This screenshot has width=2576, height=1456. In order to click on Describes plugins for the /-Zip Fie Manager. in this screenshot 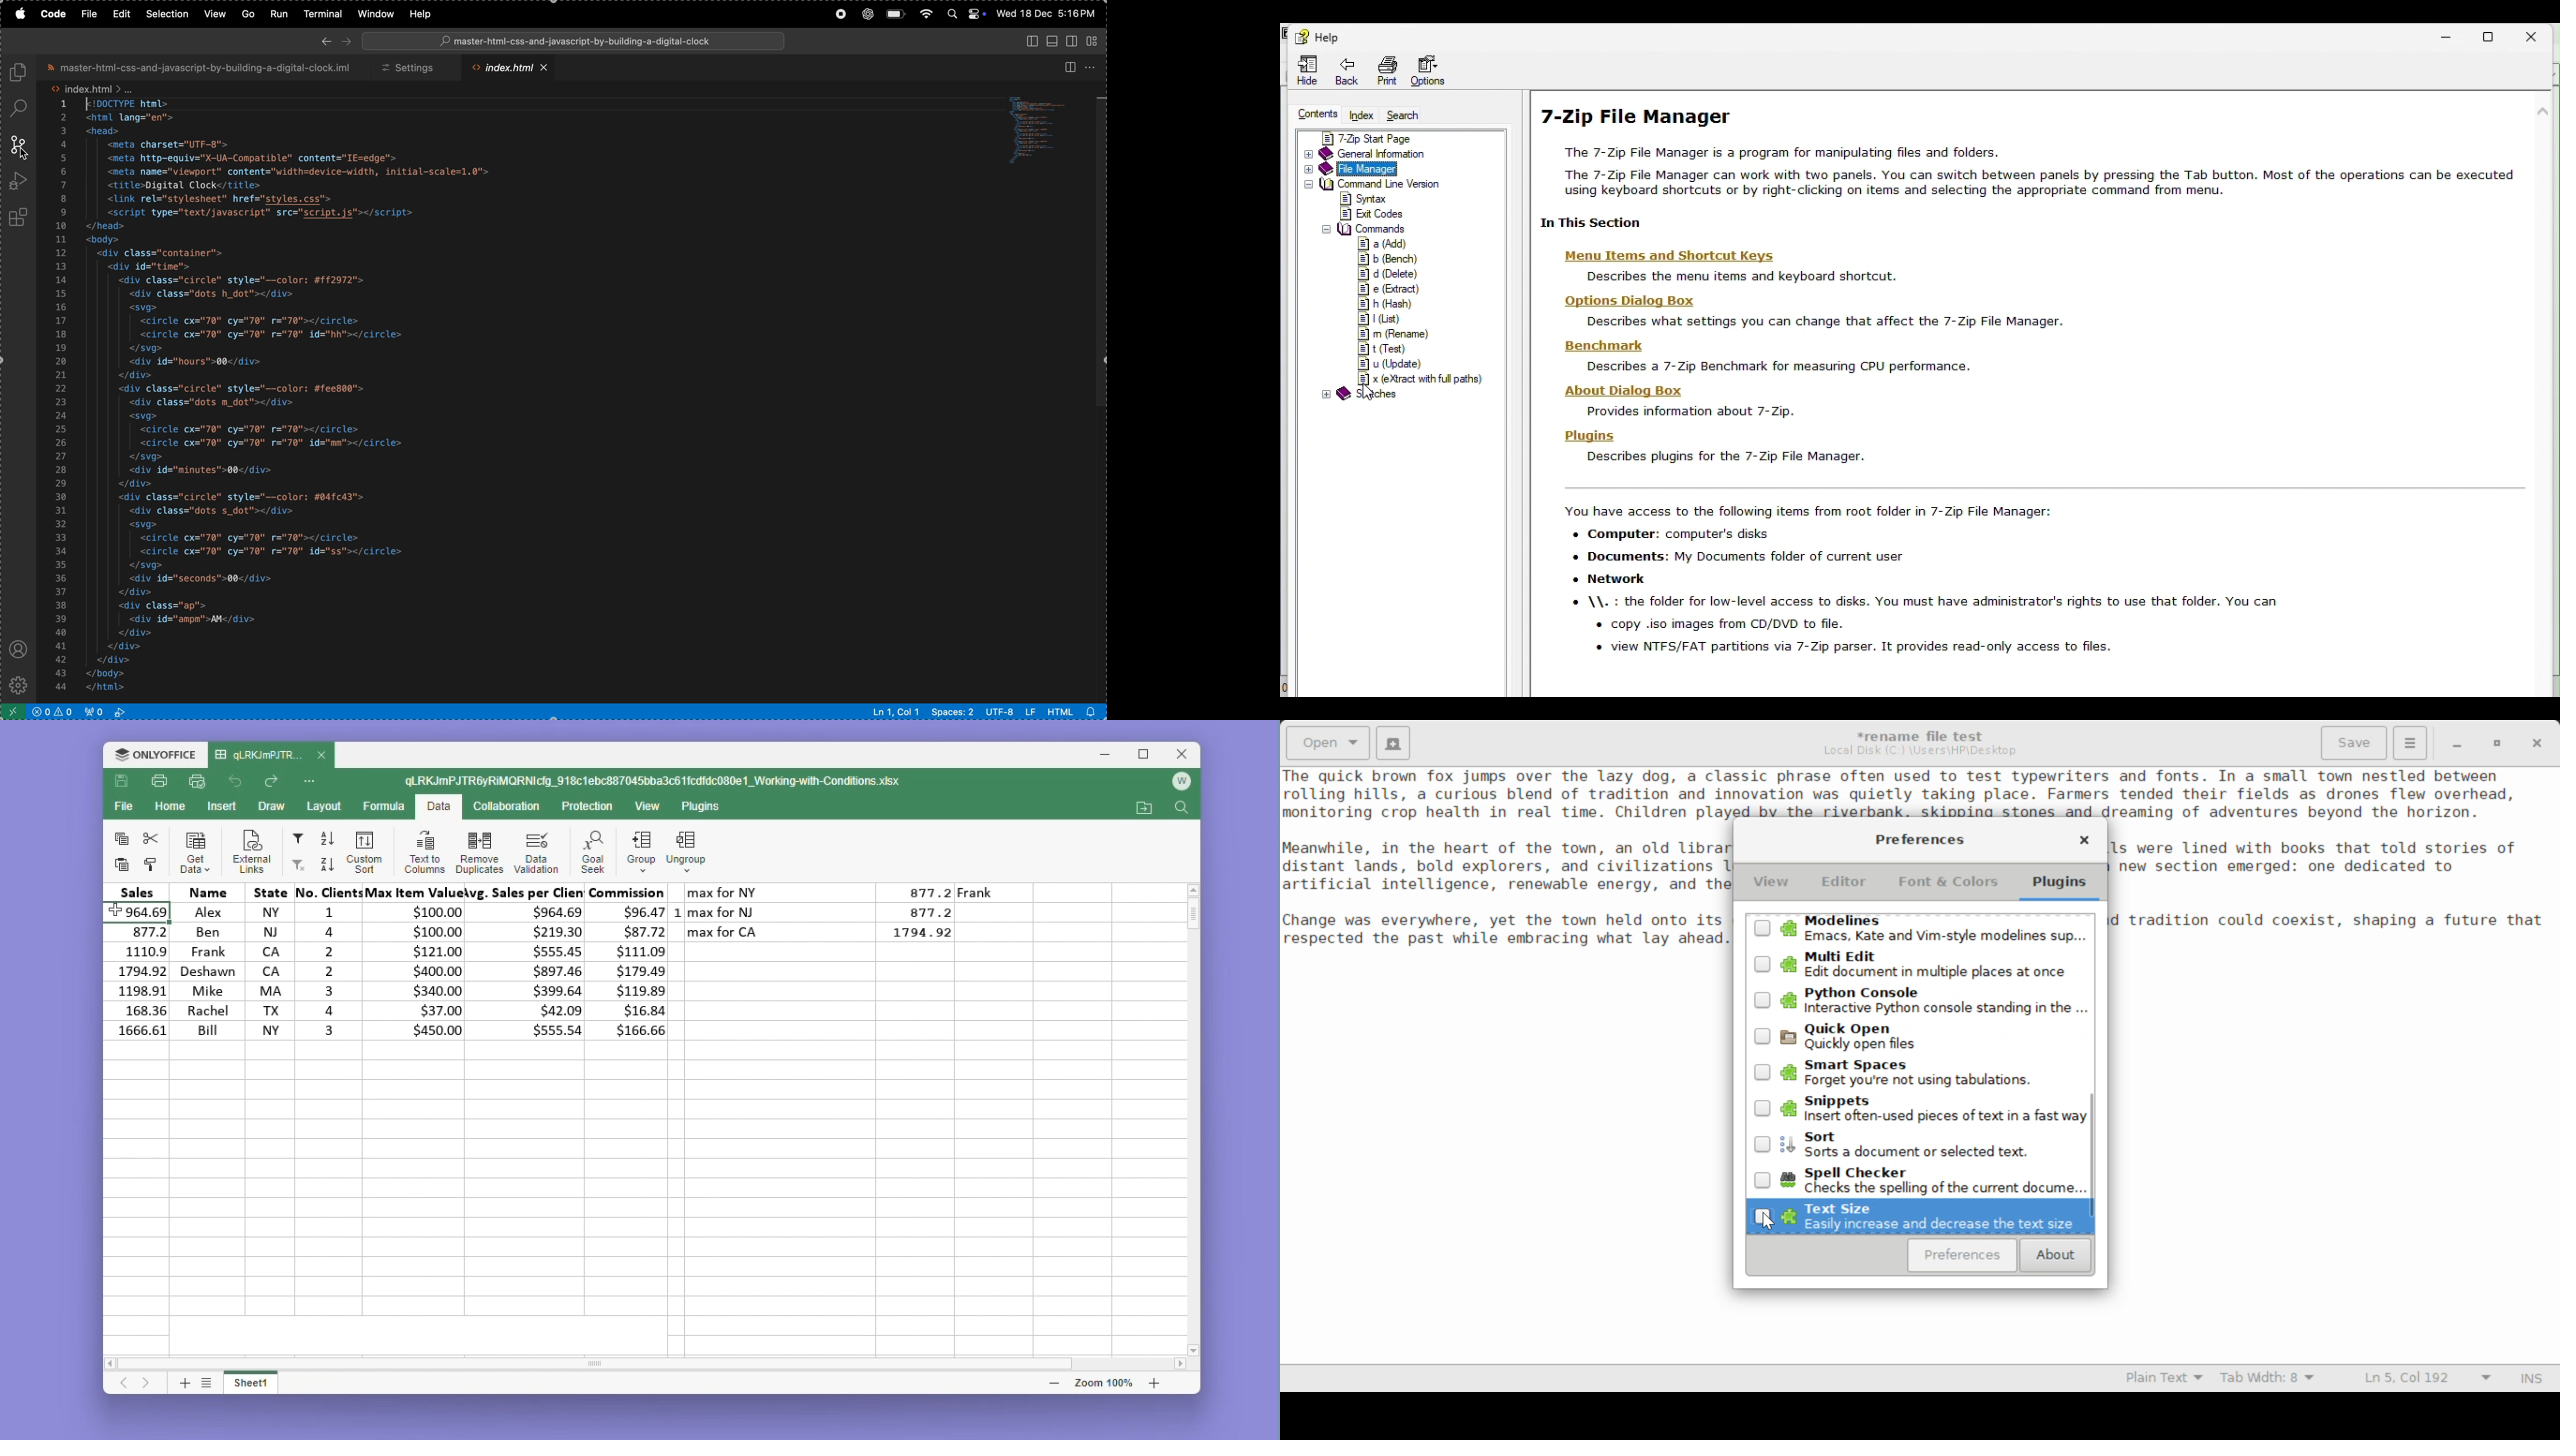, I will do `click(1722, 458)`.